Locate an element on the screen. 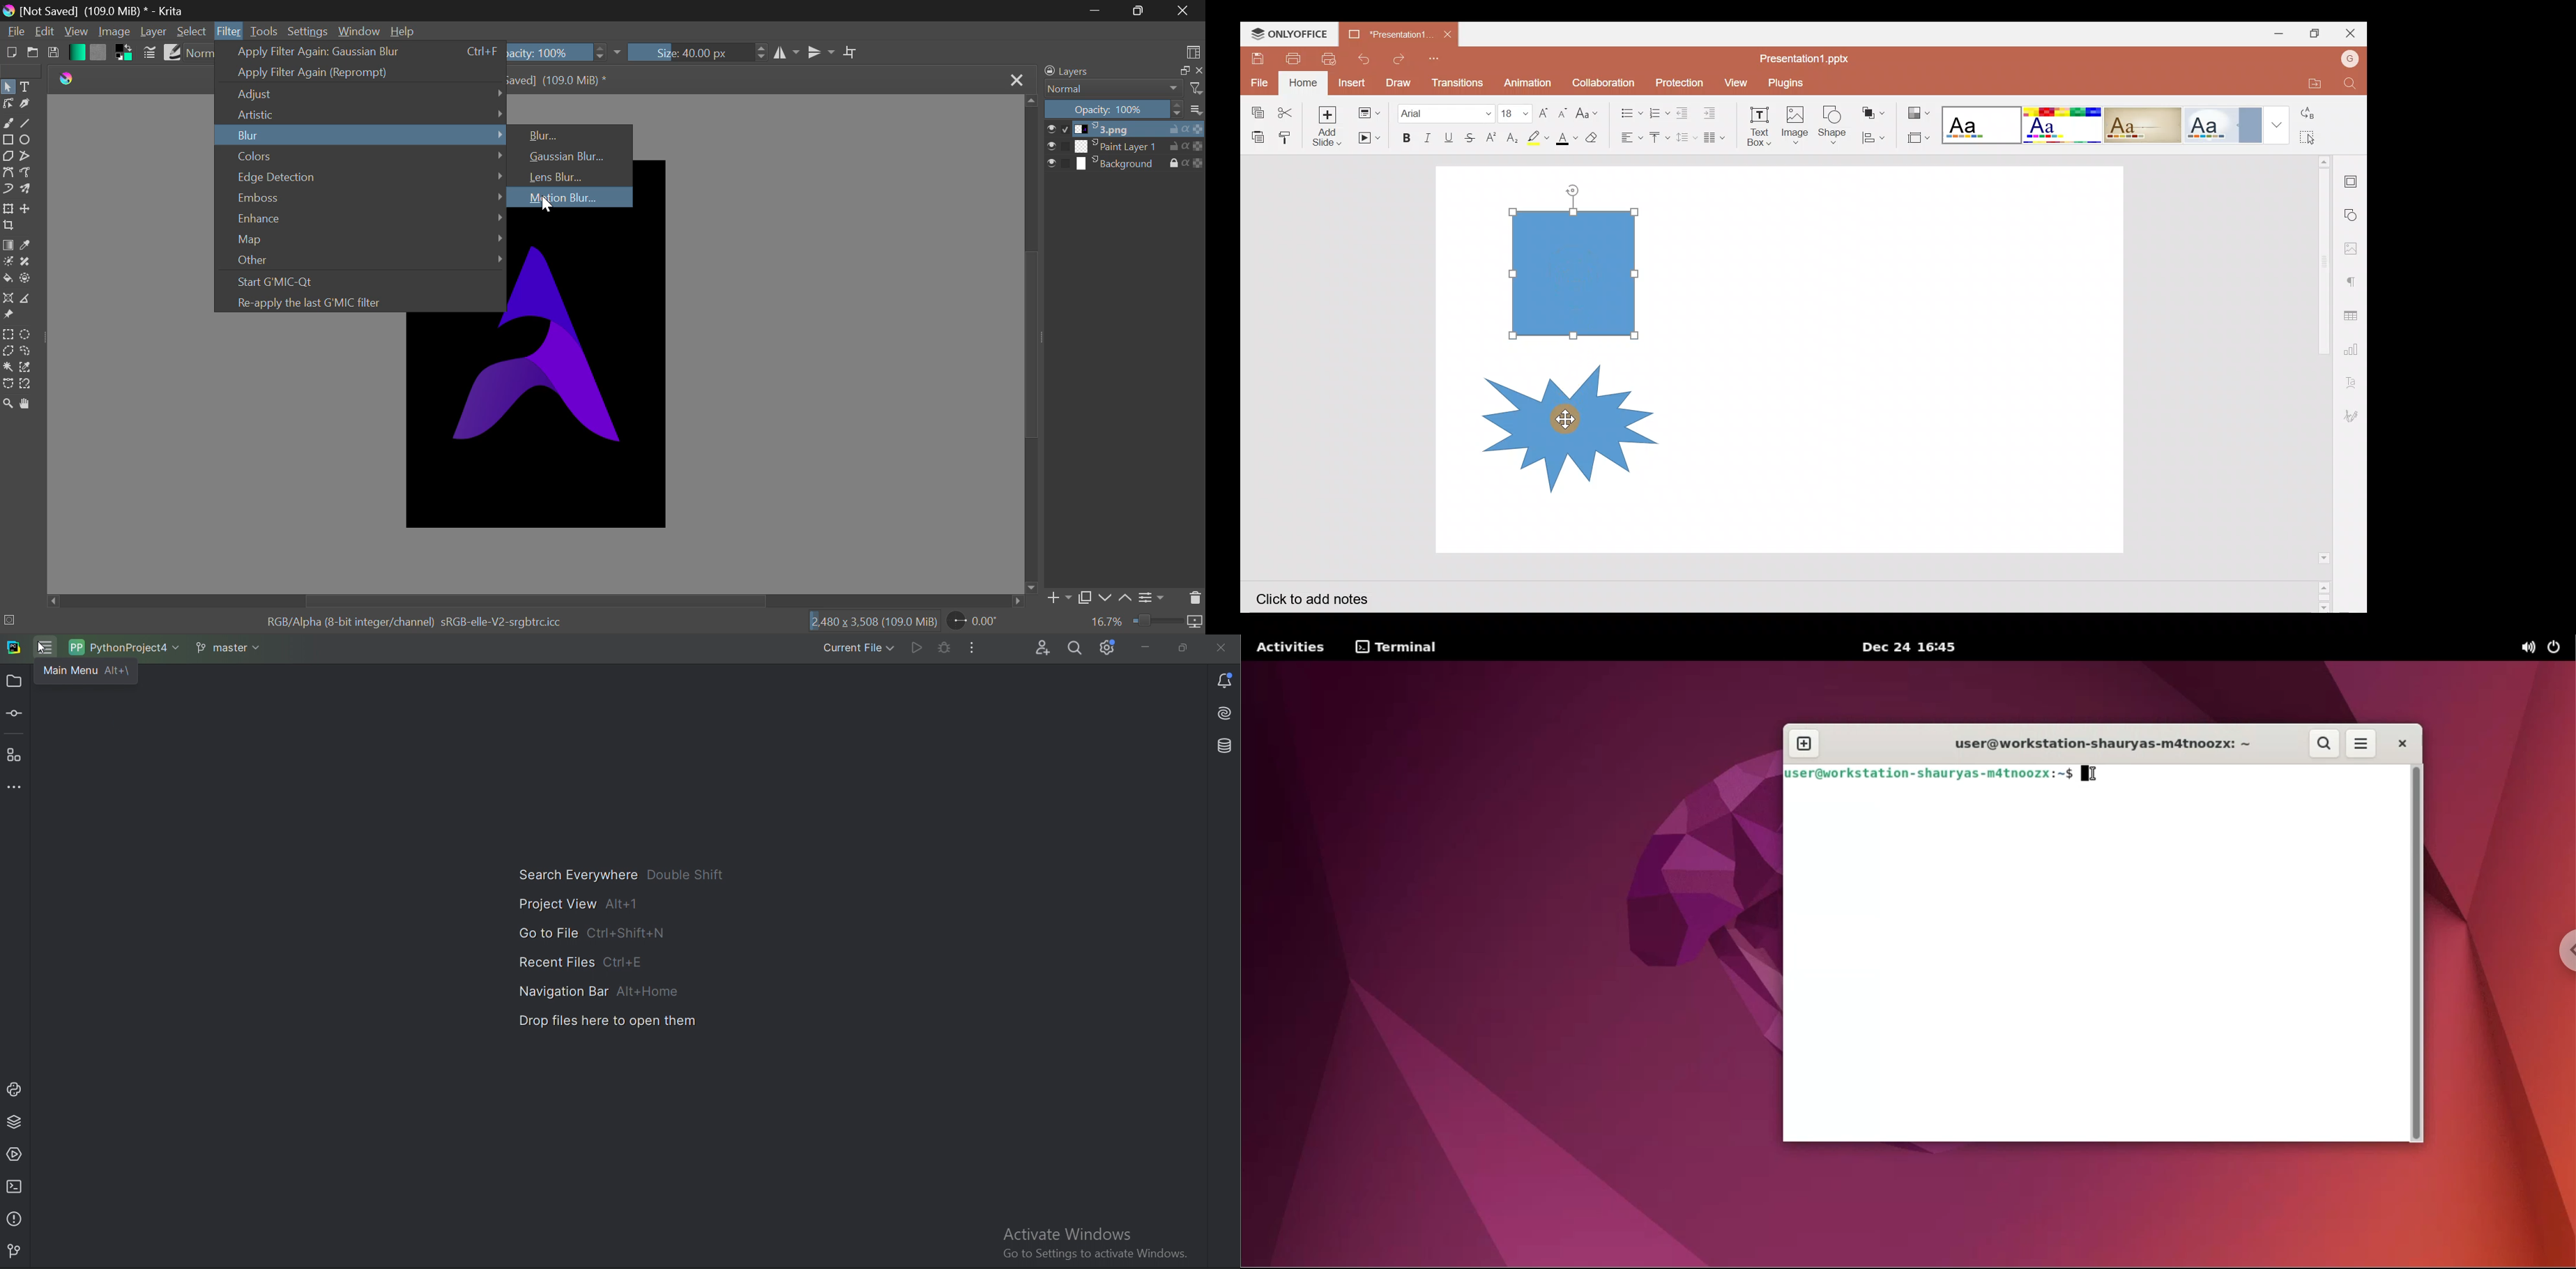 The image size is (2576, 1288). 0.00 is located at coordinates (975, 623).